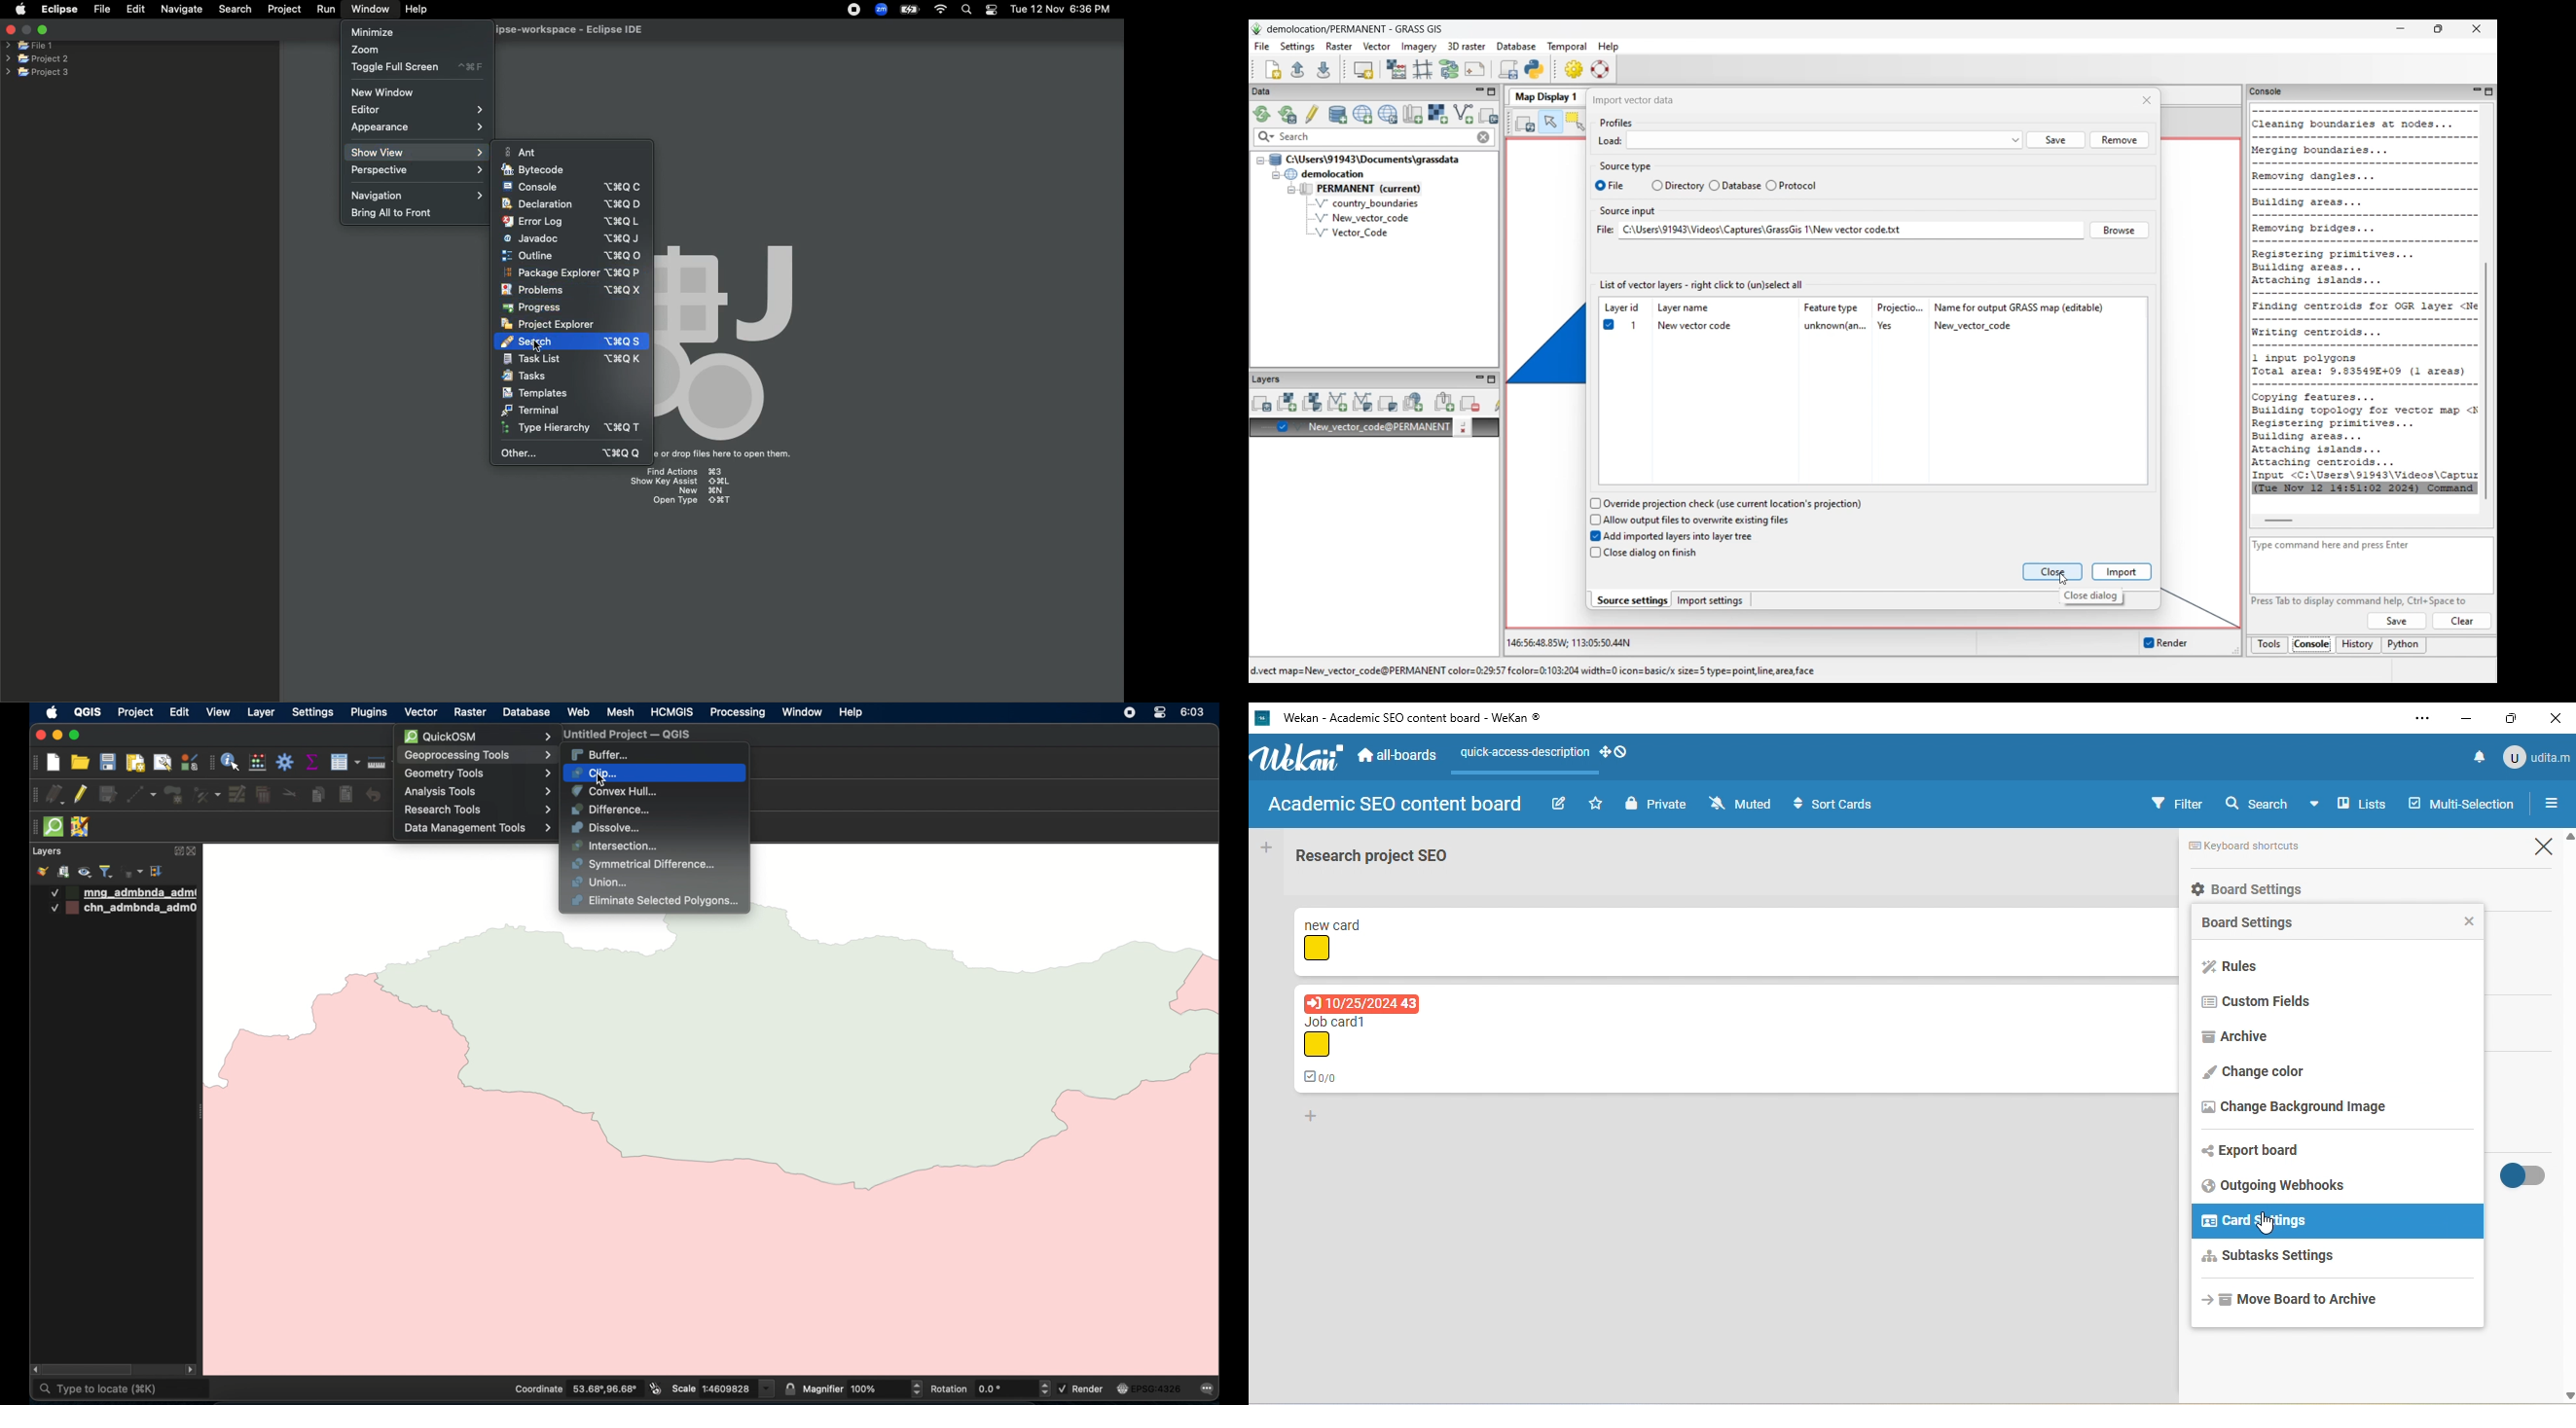 The width and height of the screenshot is (2576, 1428). I want to click on star this board, so click(1596, 804).